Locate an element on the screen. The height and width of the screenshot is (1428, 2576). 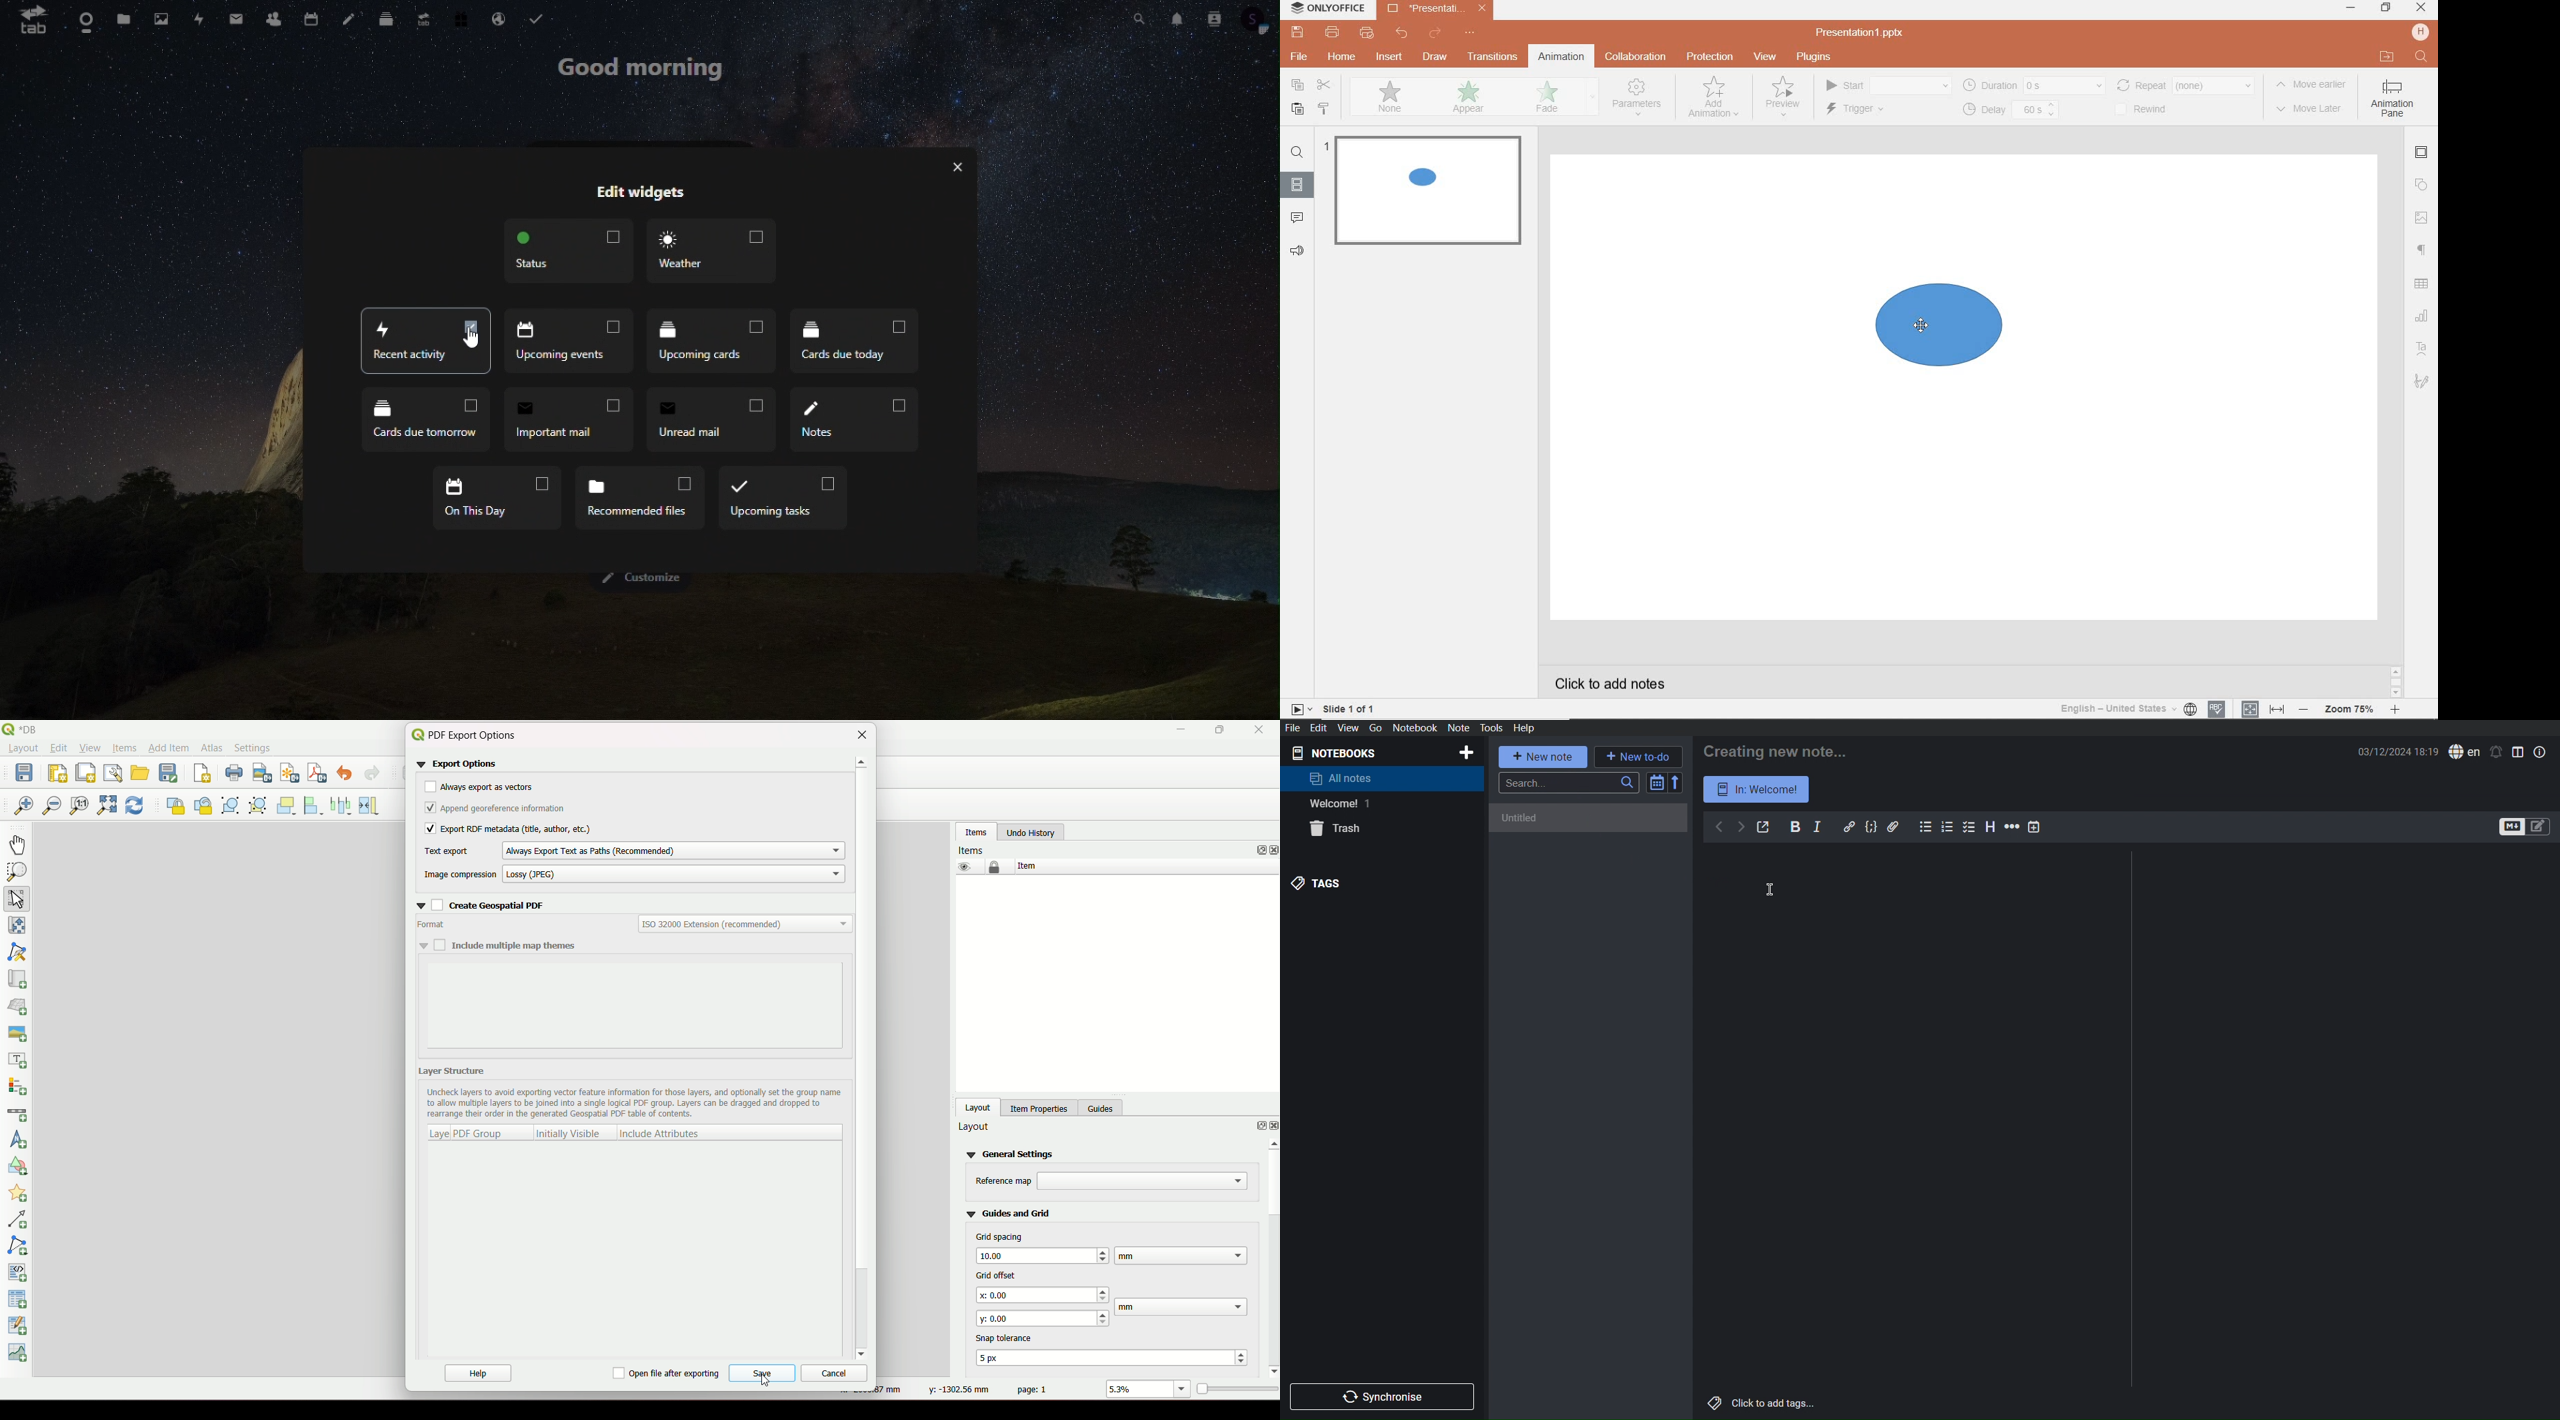
protection is located at coordinates (1709, 56).